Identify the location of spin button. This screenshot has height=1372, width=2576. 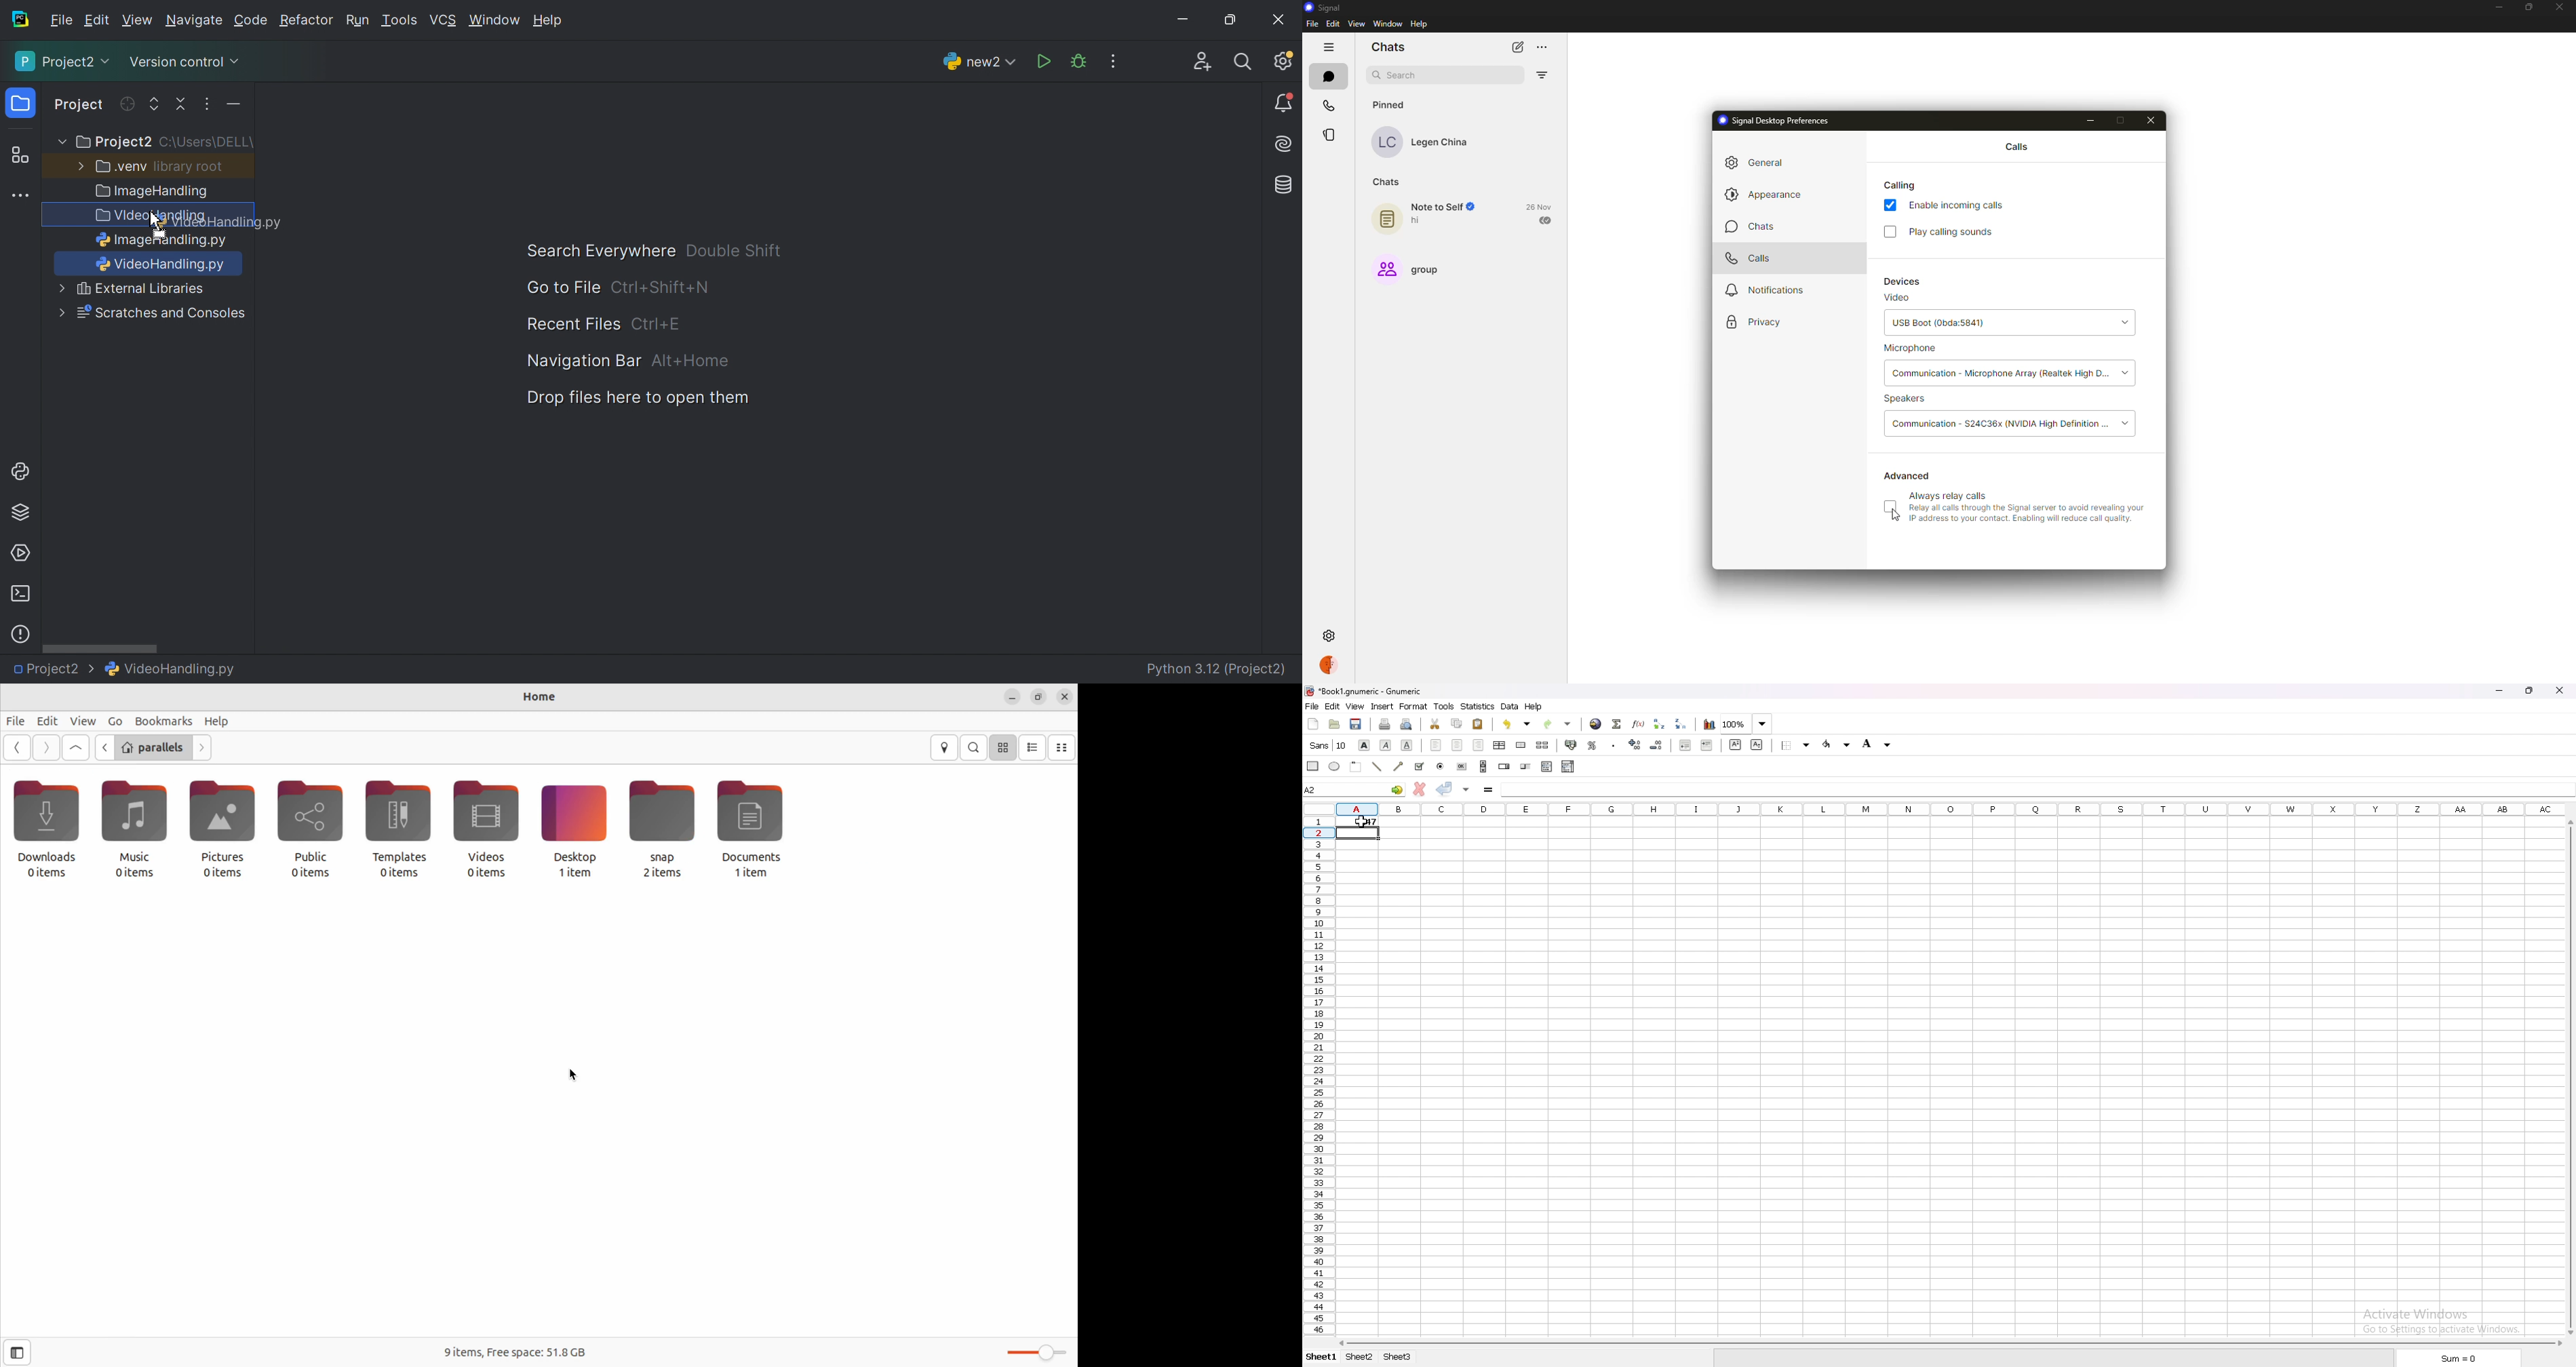
(1505, 766).